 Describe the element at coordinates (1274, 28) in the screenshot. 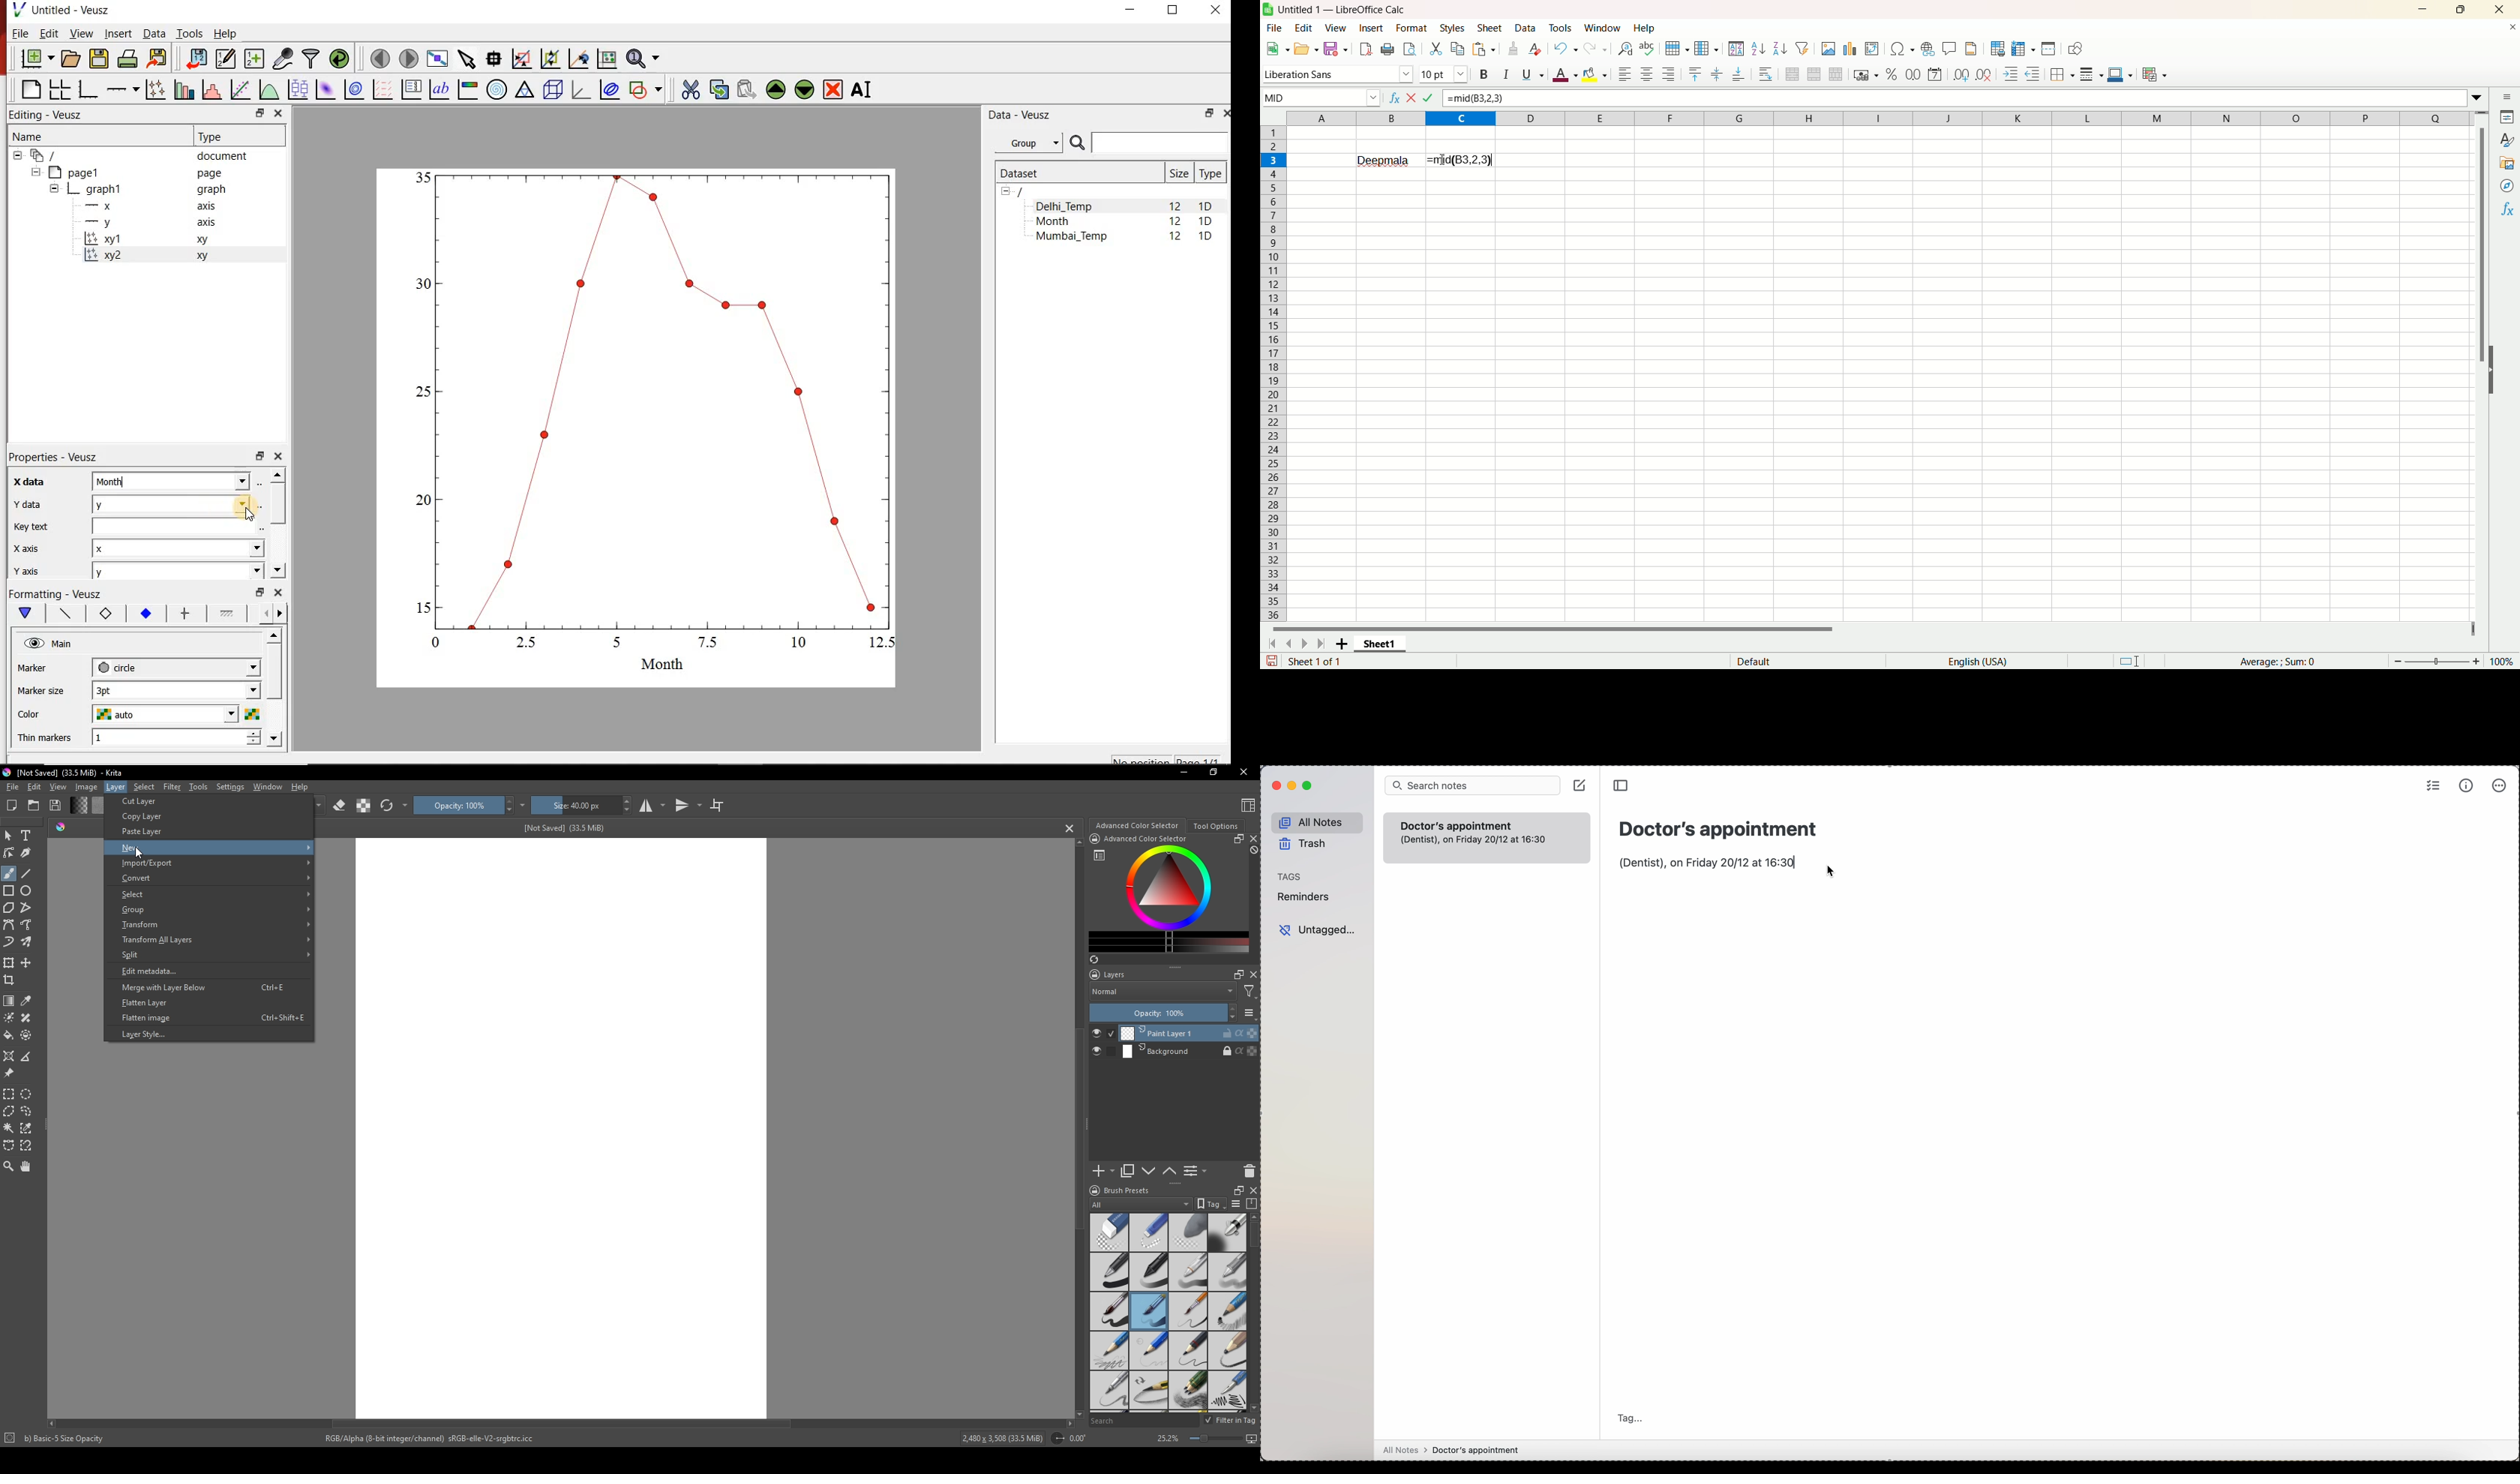

I see `File` at that location.